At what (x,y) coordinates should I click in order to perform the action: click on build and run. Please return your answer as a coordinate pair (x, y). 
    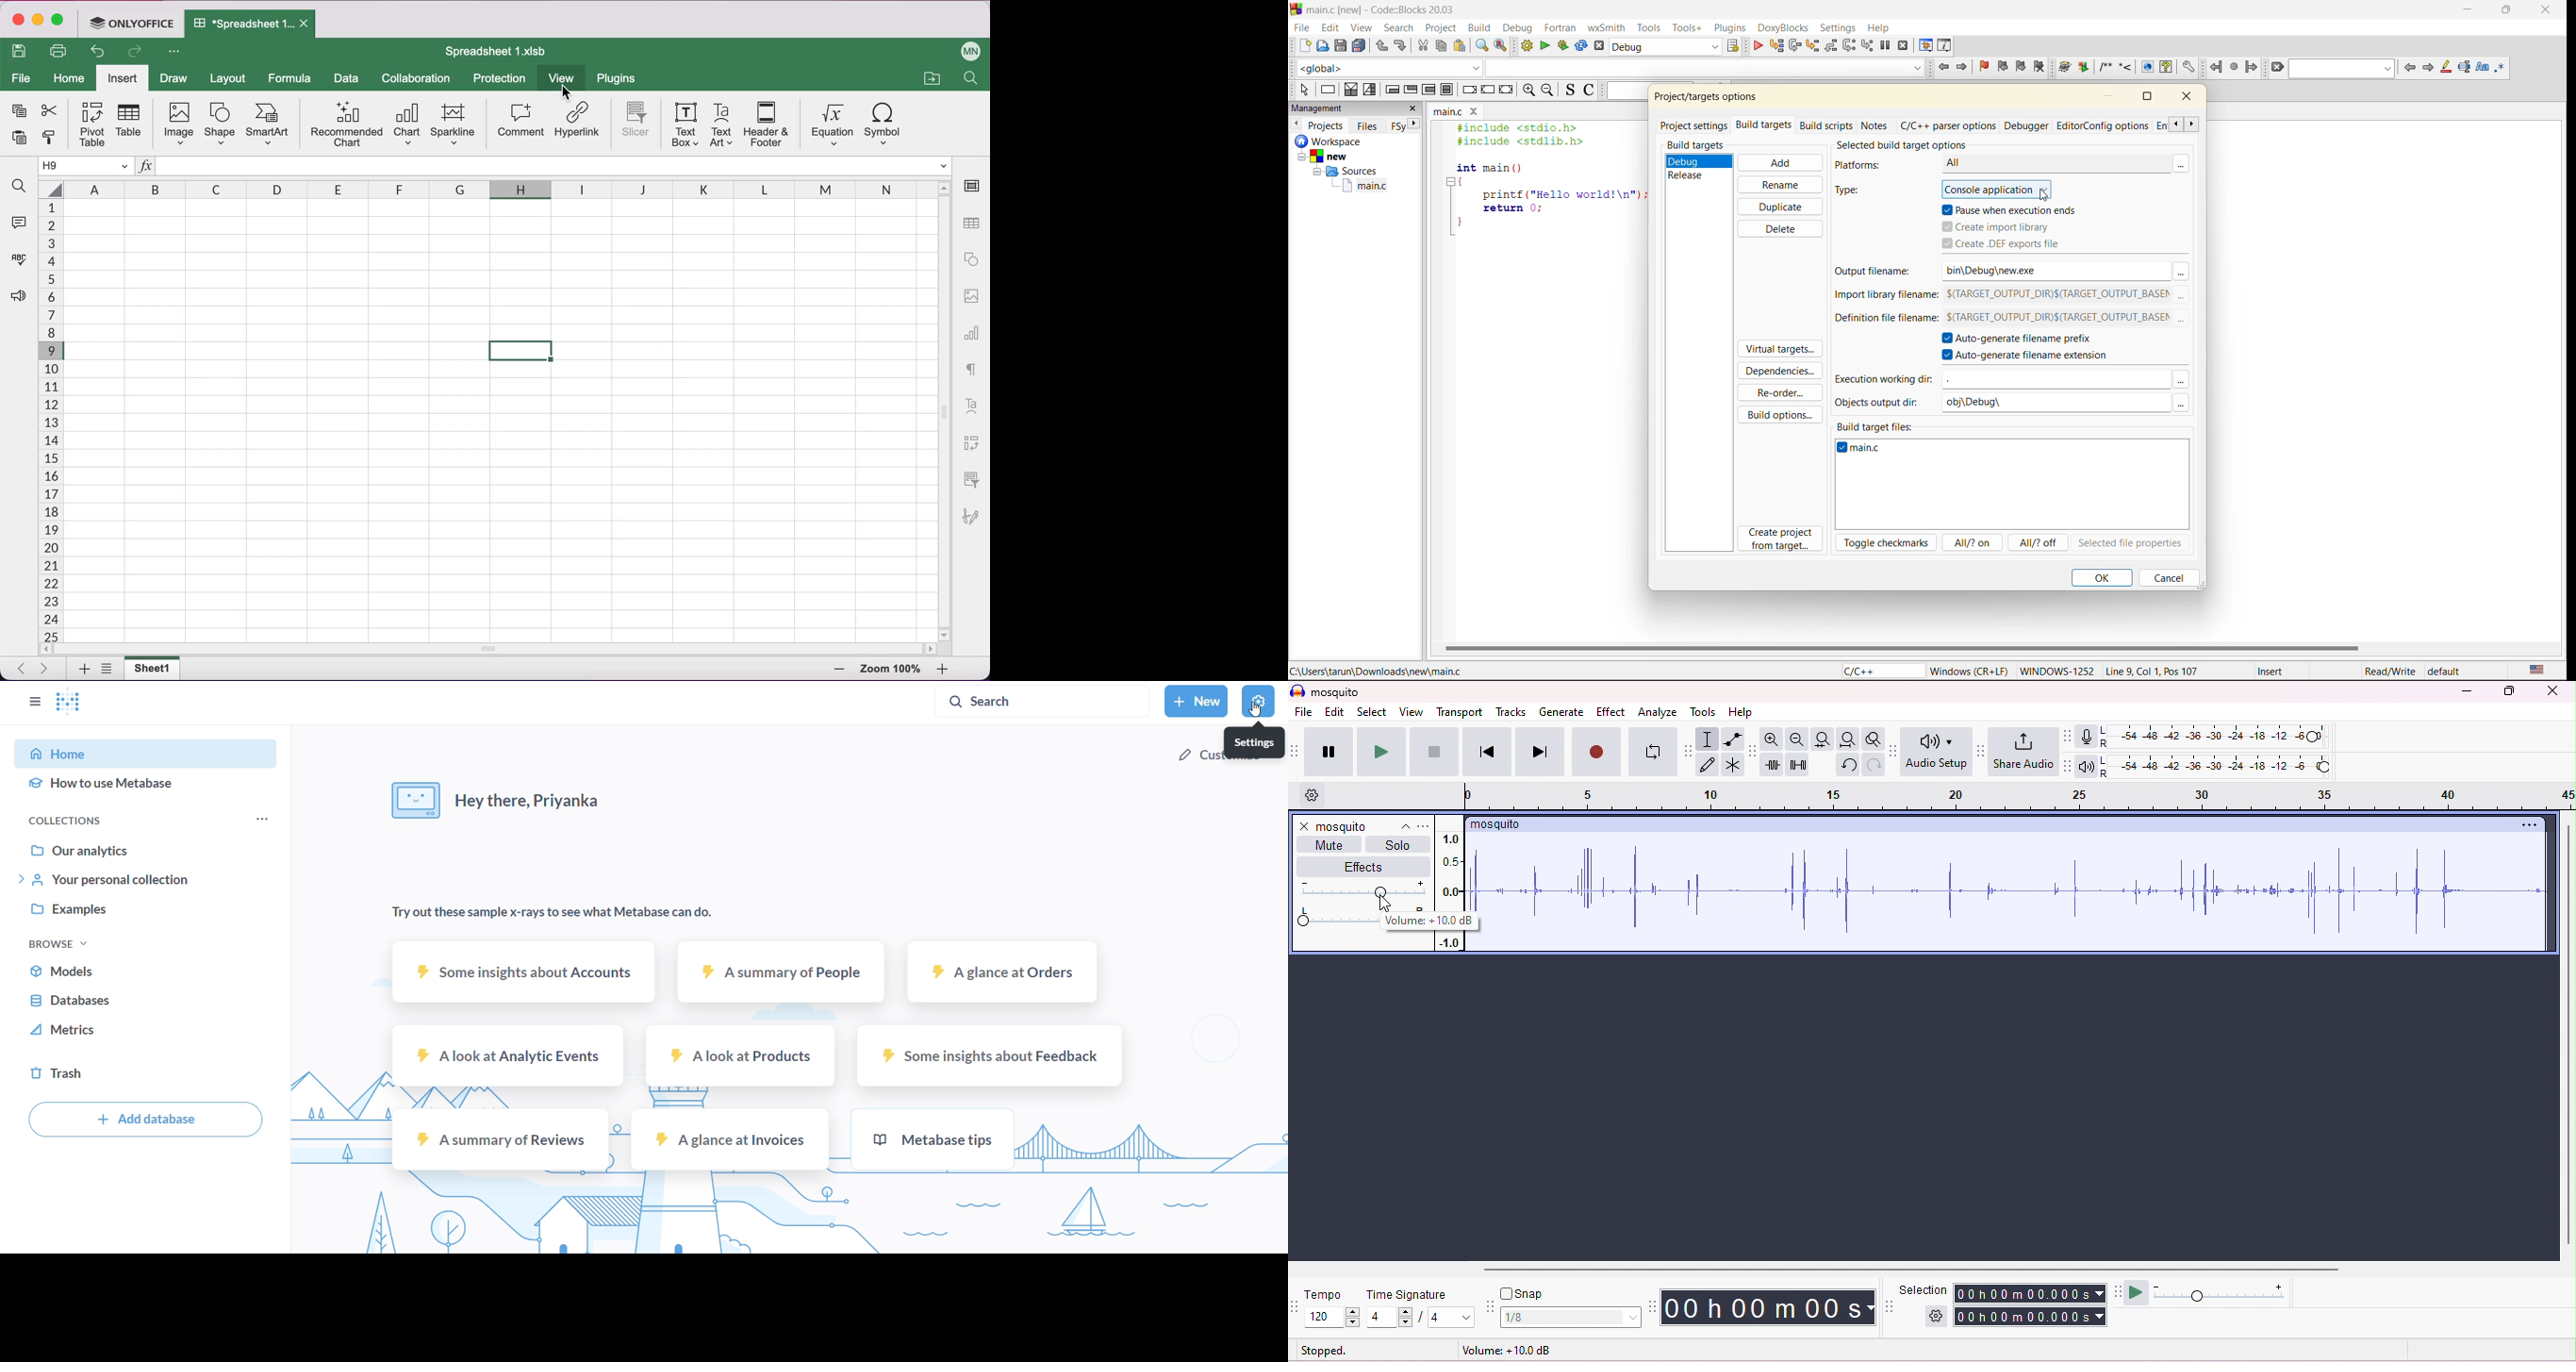
    Looking at the image, I should click on (1564, 45).